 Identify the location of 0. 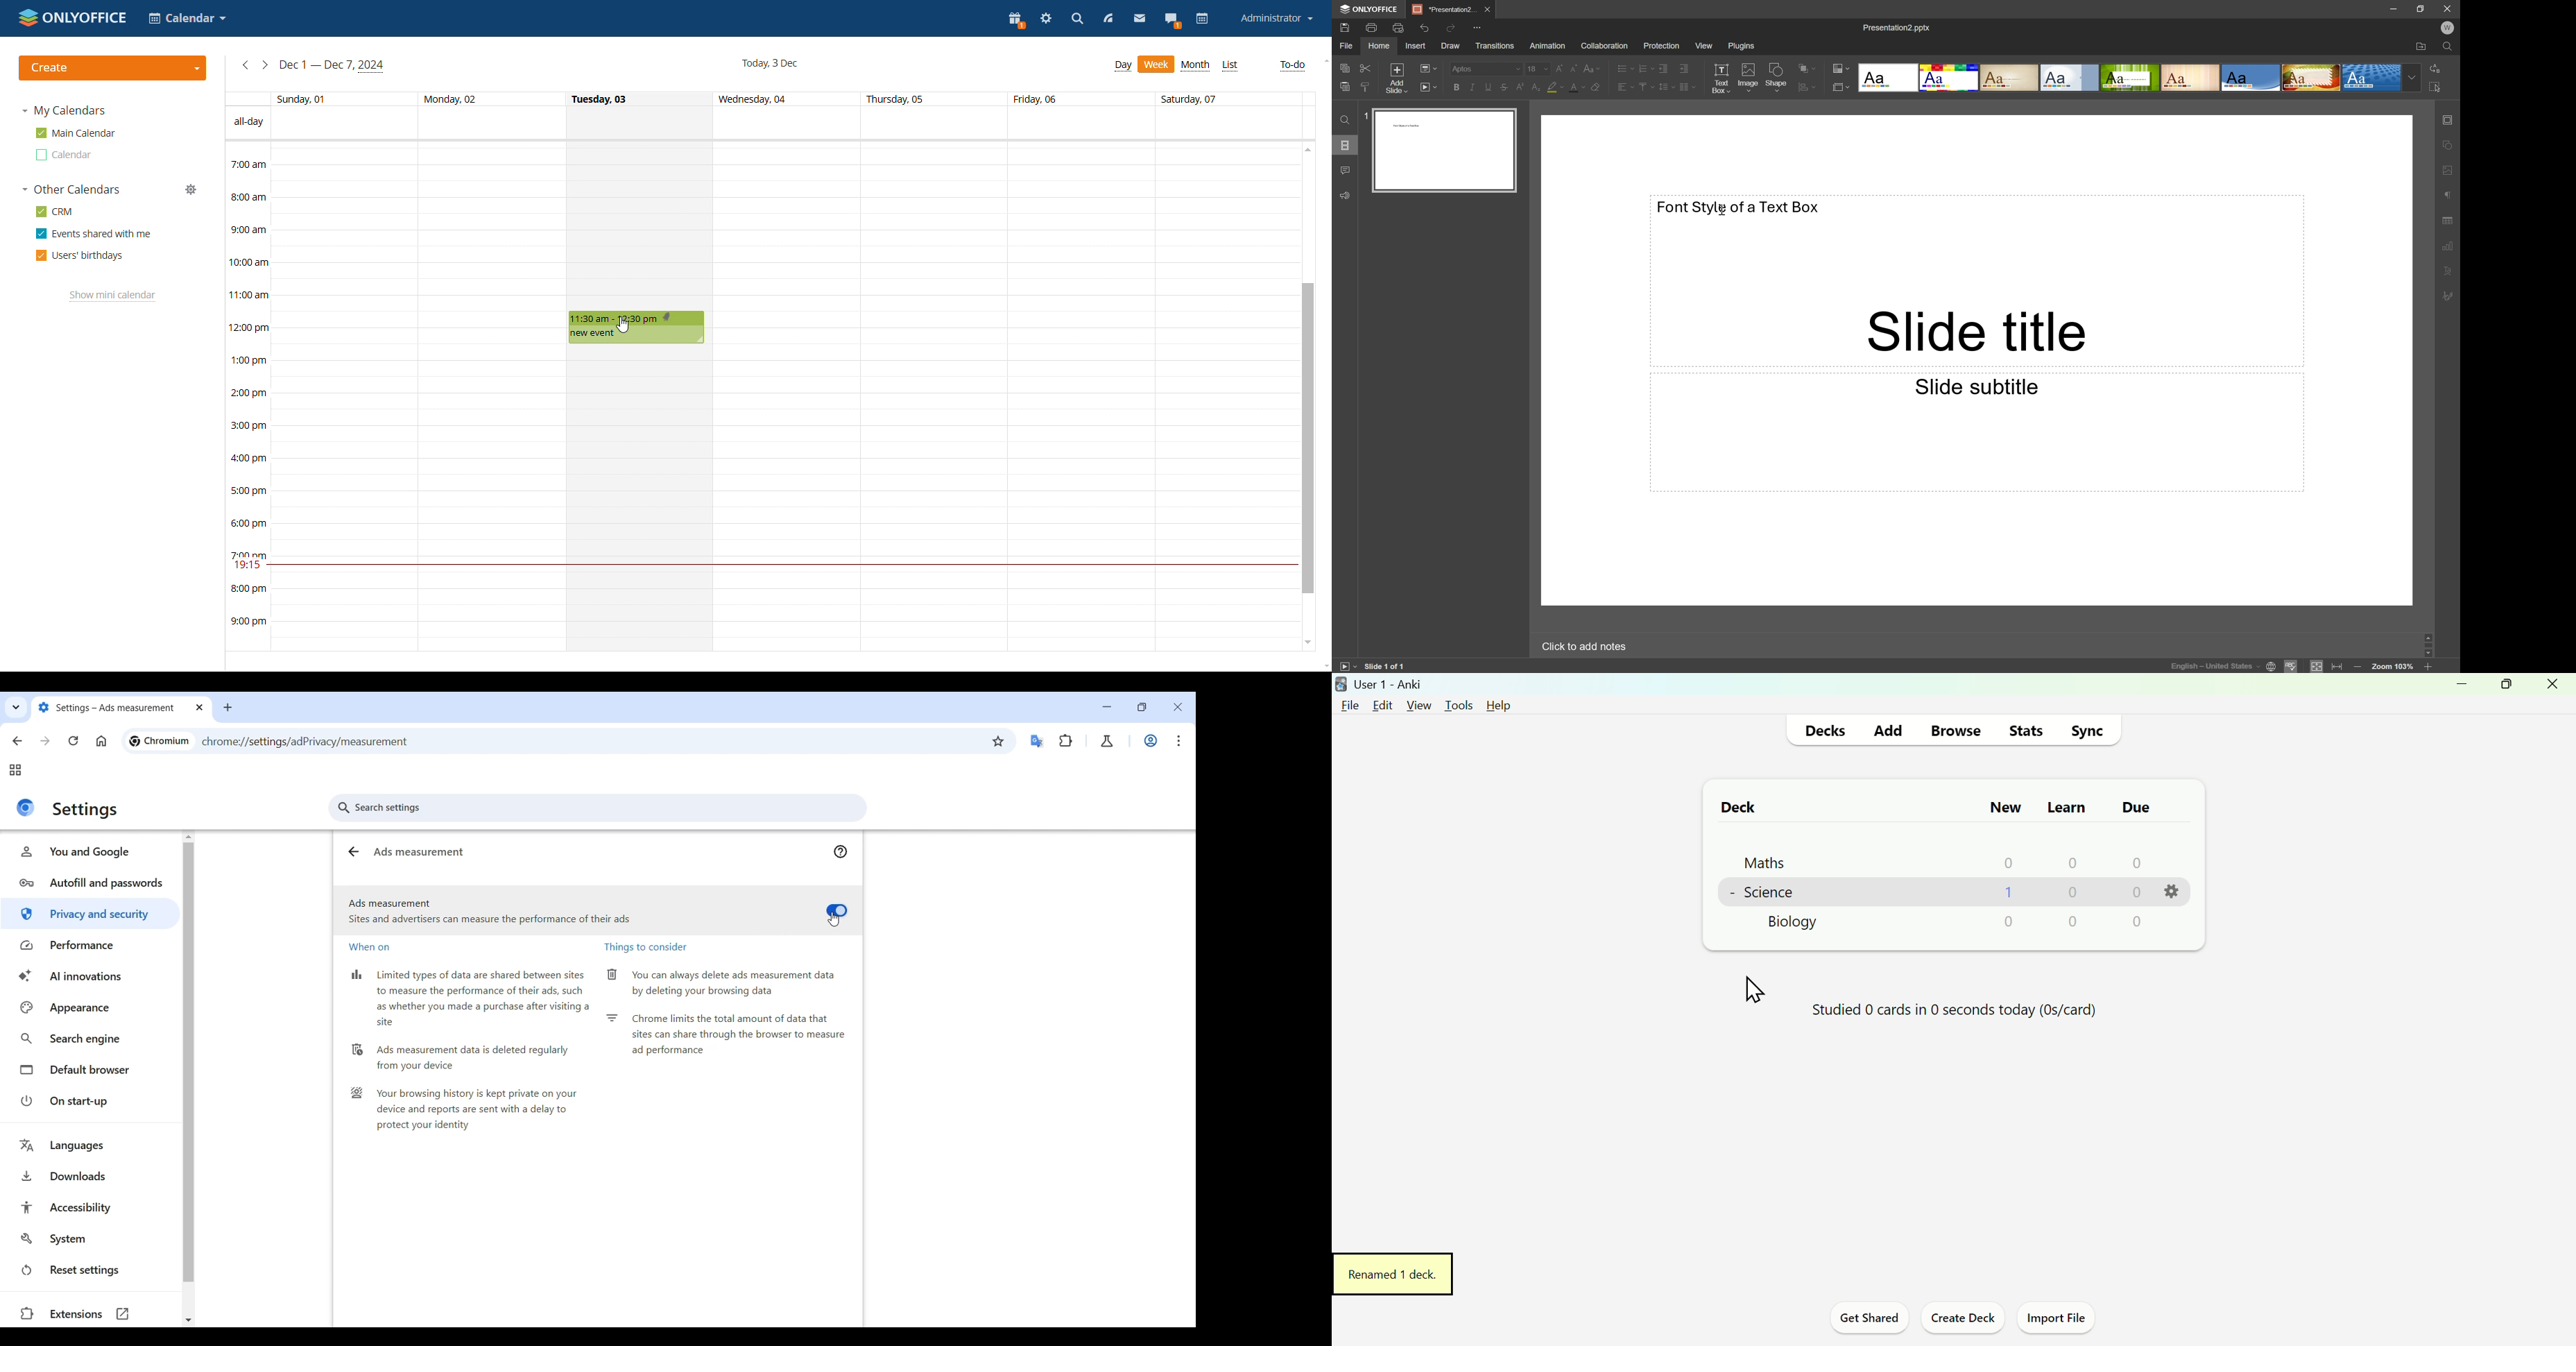
(2009, 862).